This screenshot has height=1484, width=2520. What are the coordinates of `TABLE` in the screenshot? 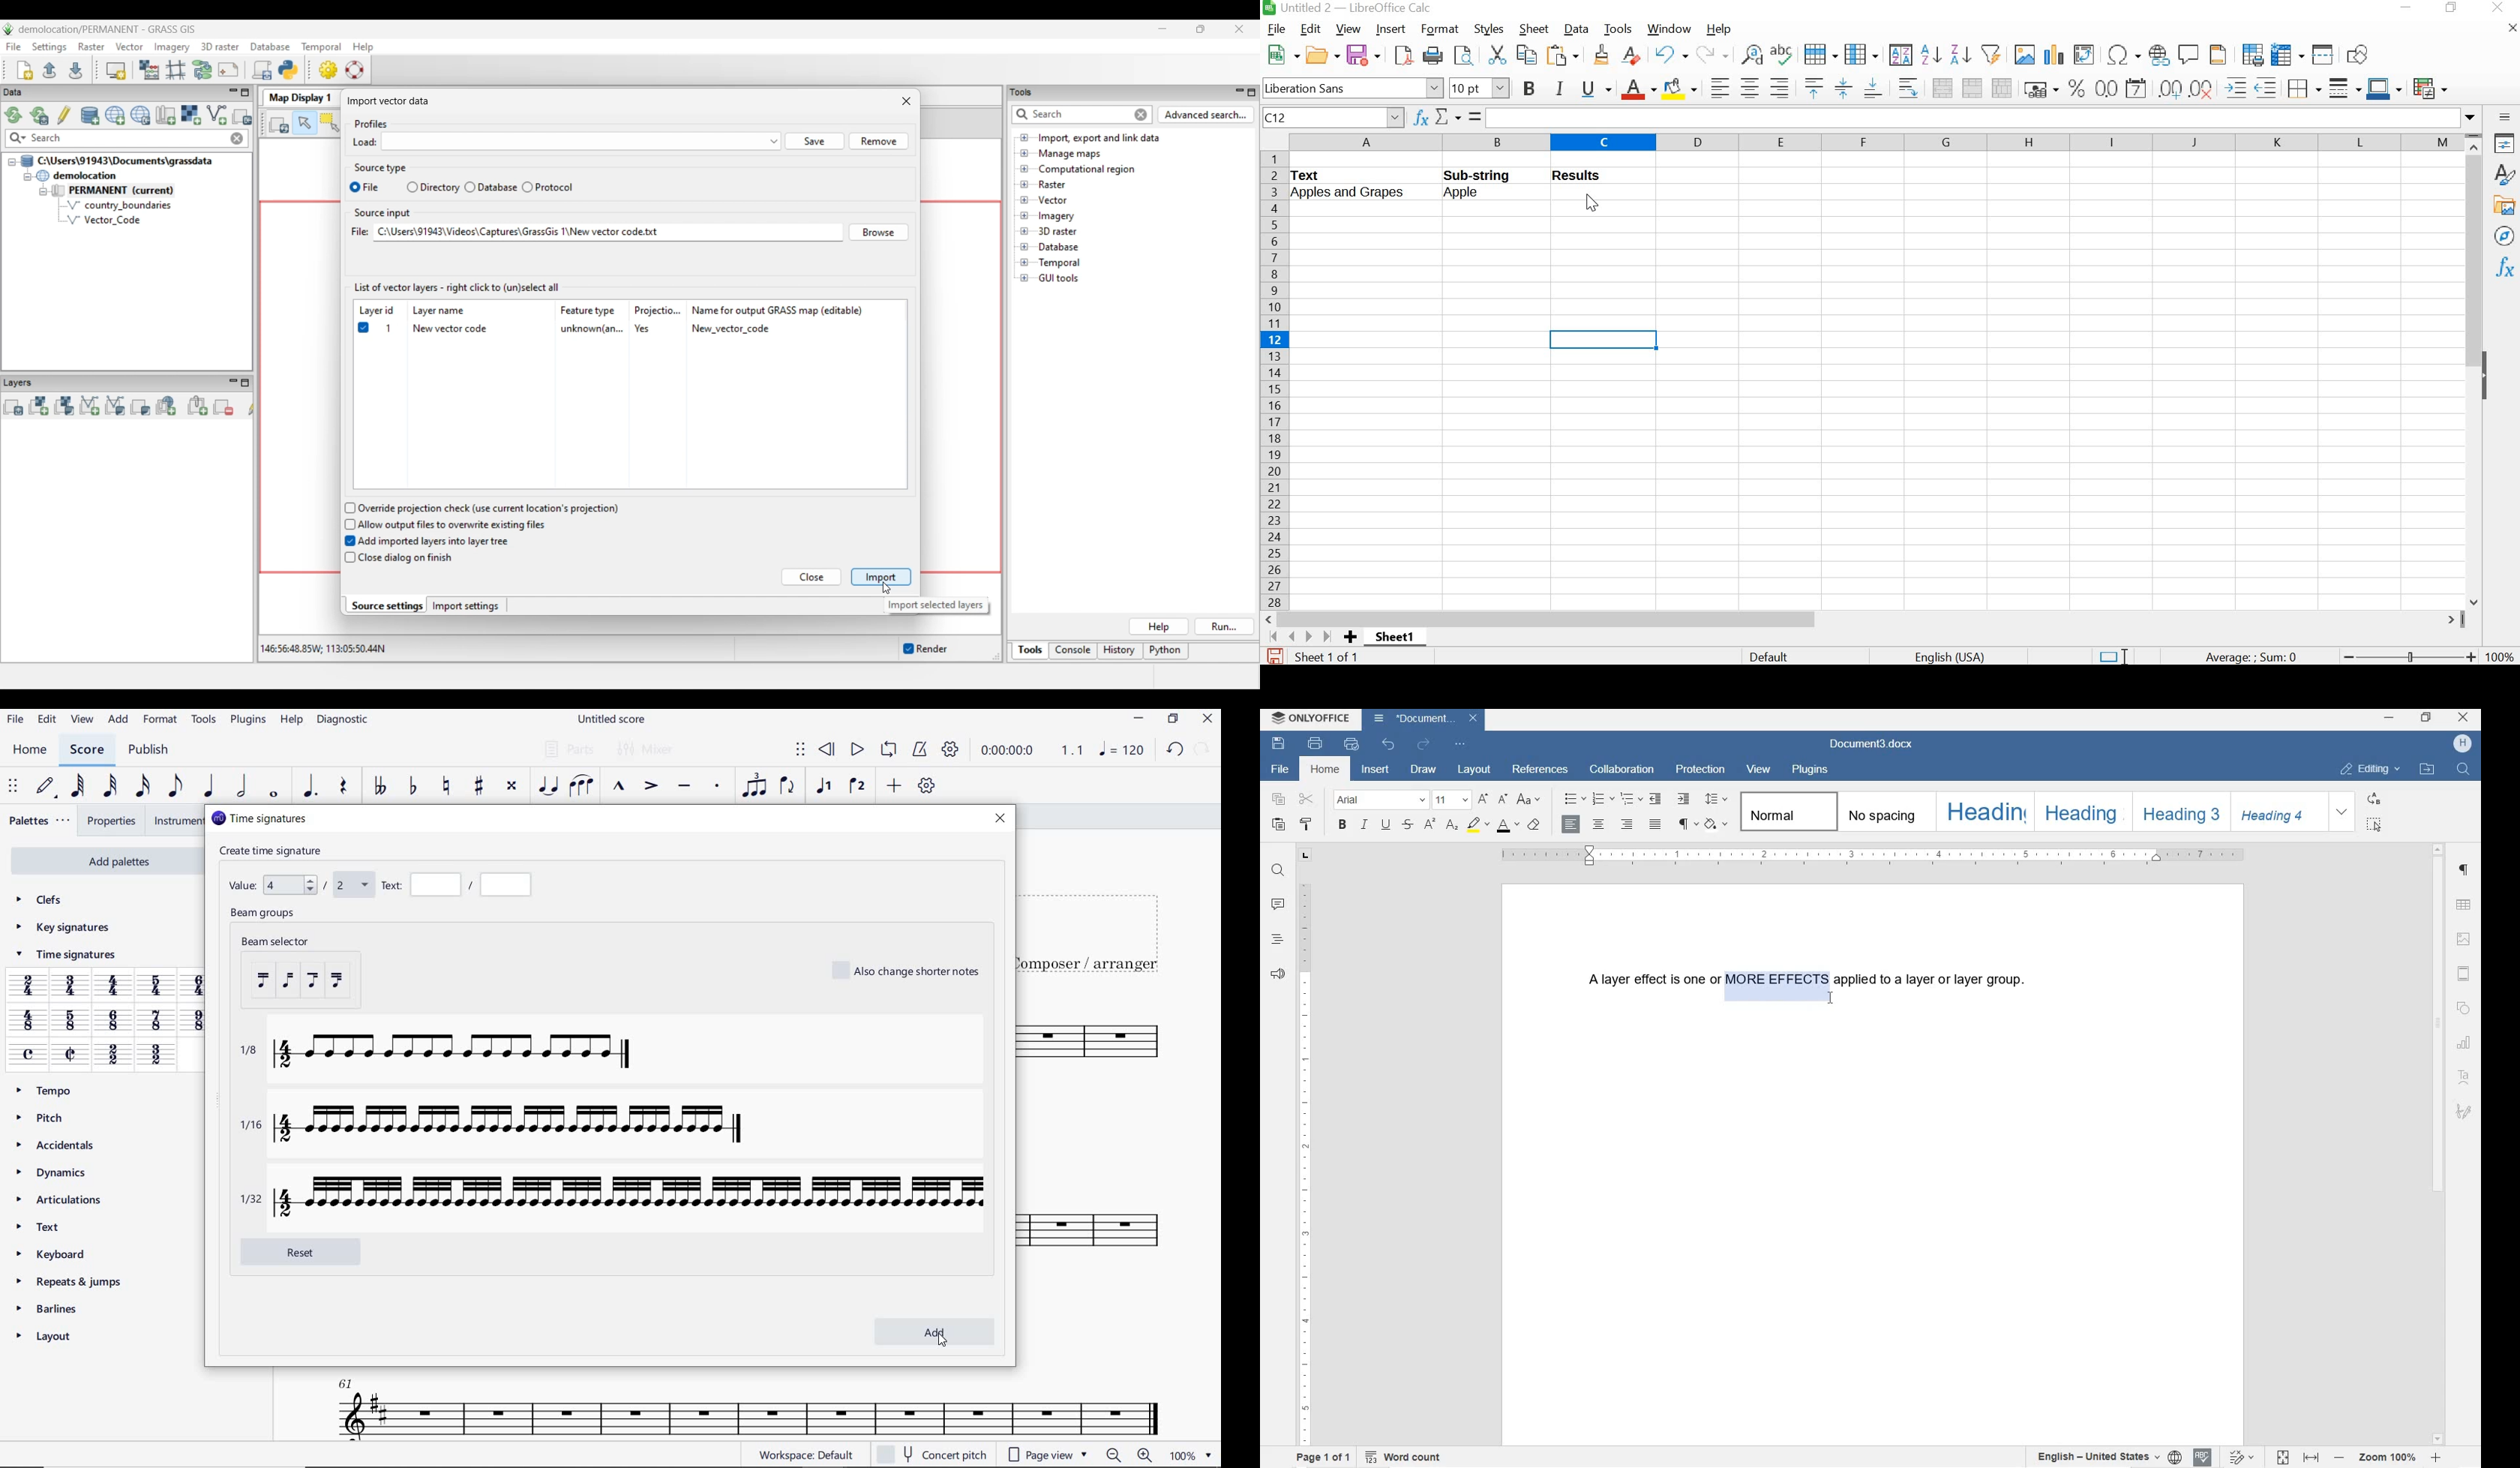 It's located at (2465, 906).